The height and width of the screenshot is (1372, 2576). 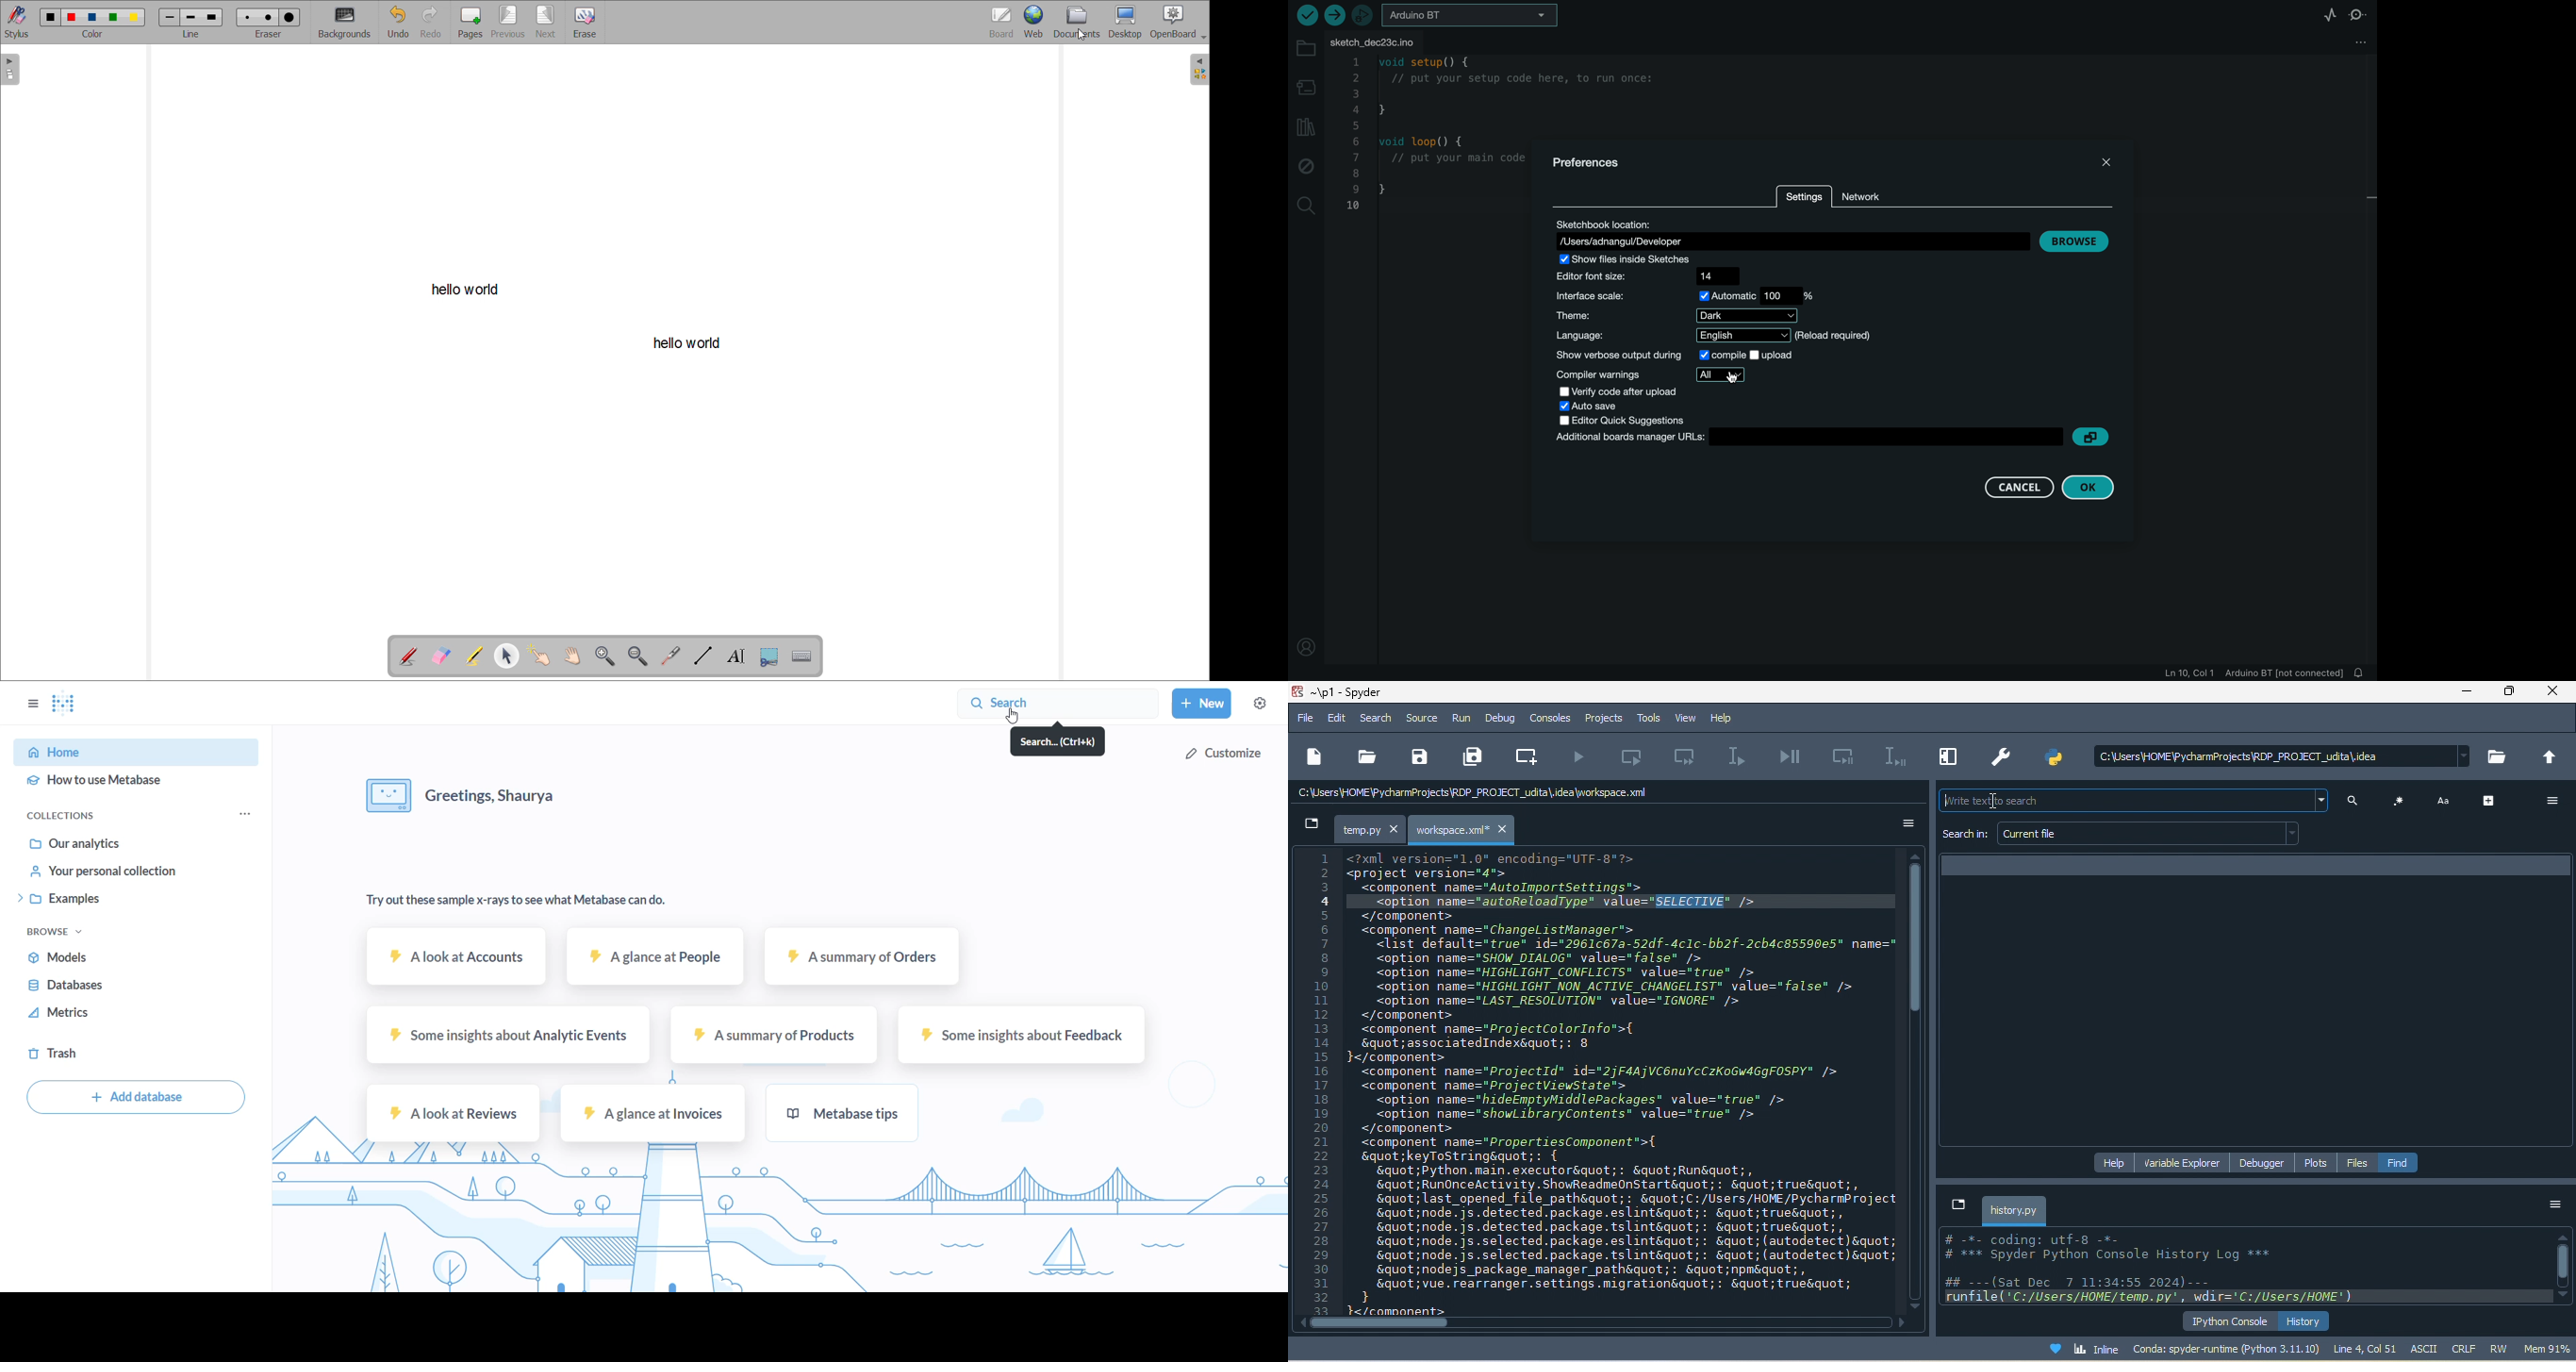 I want to click on browse tabs, so click(x=1957, y=1204).